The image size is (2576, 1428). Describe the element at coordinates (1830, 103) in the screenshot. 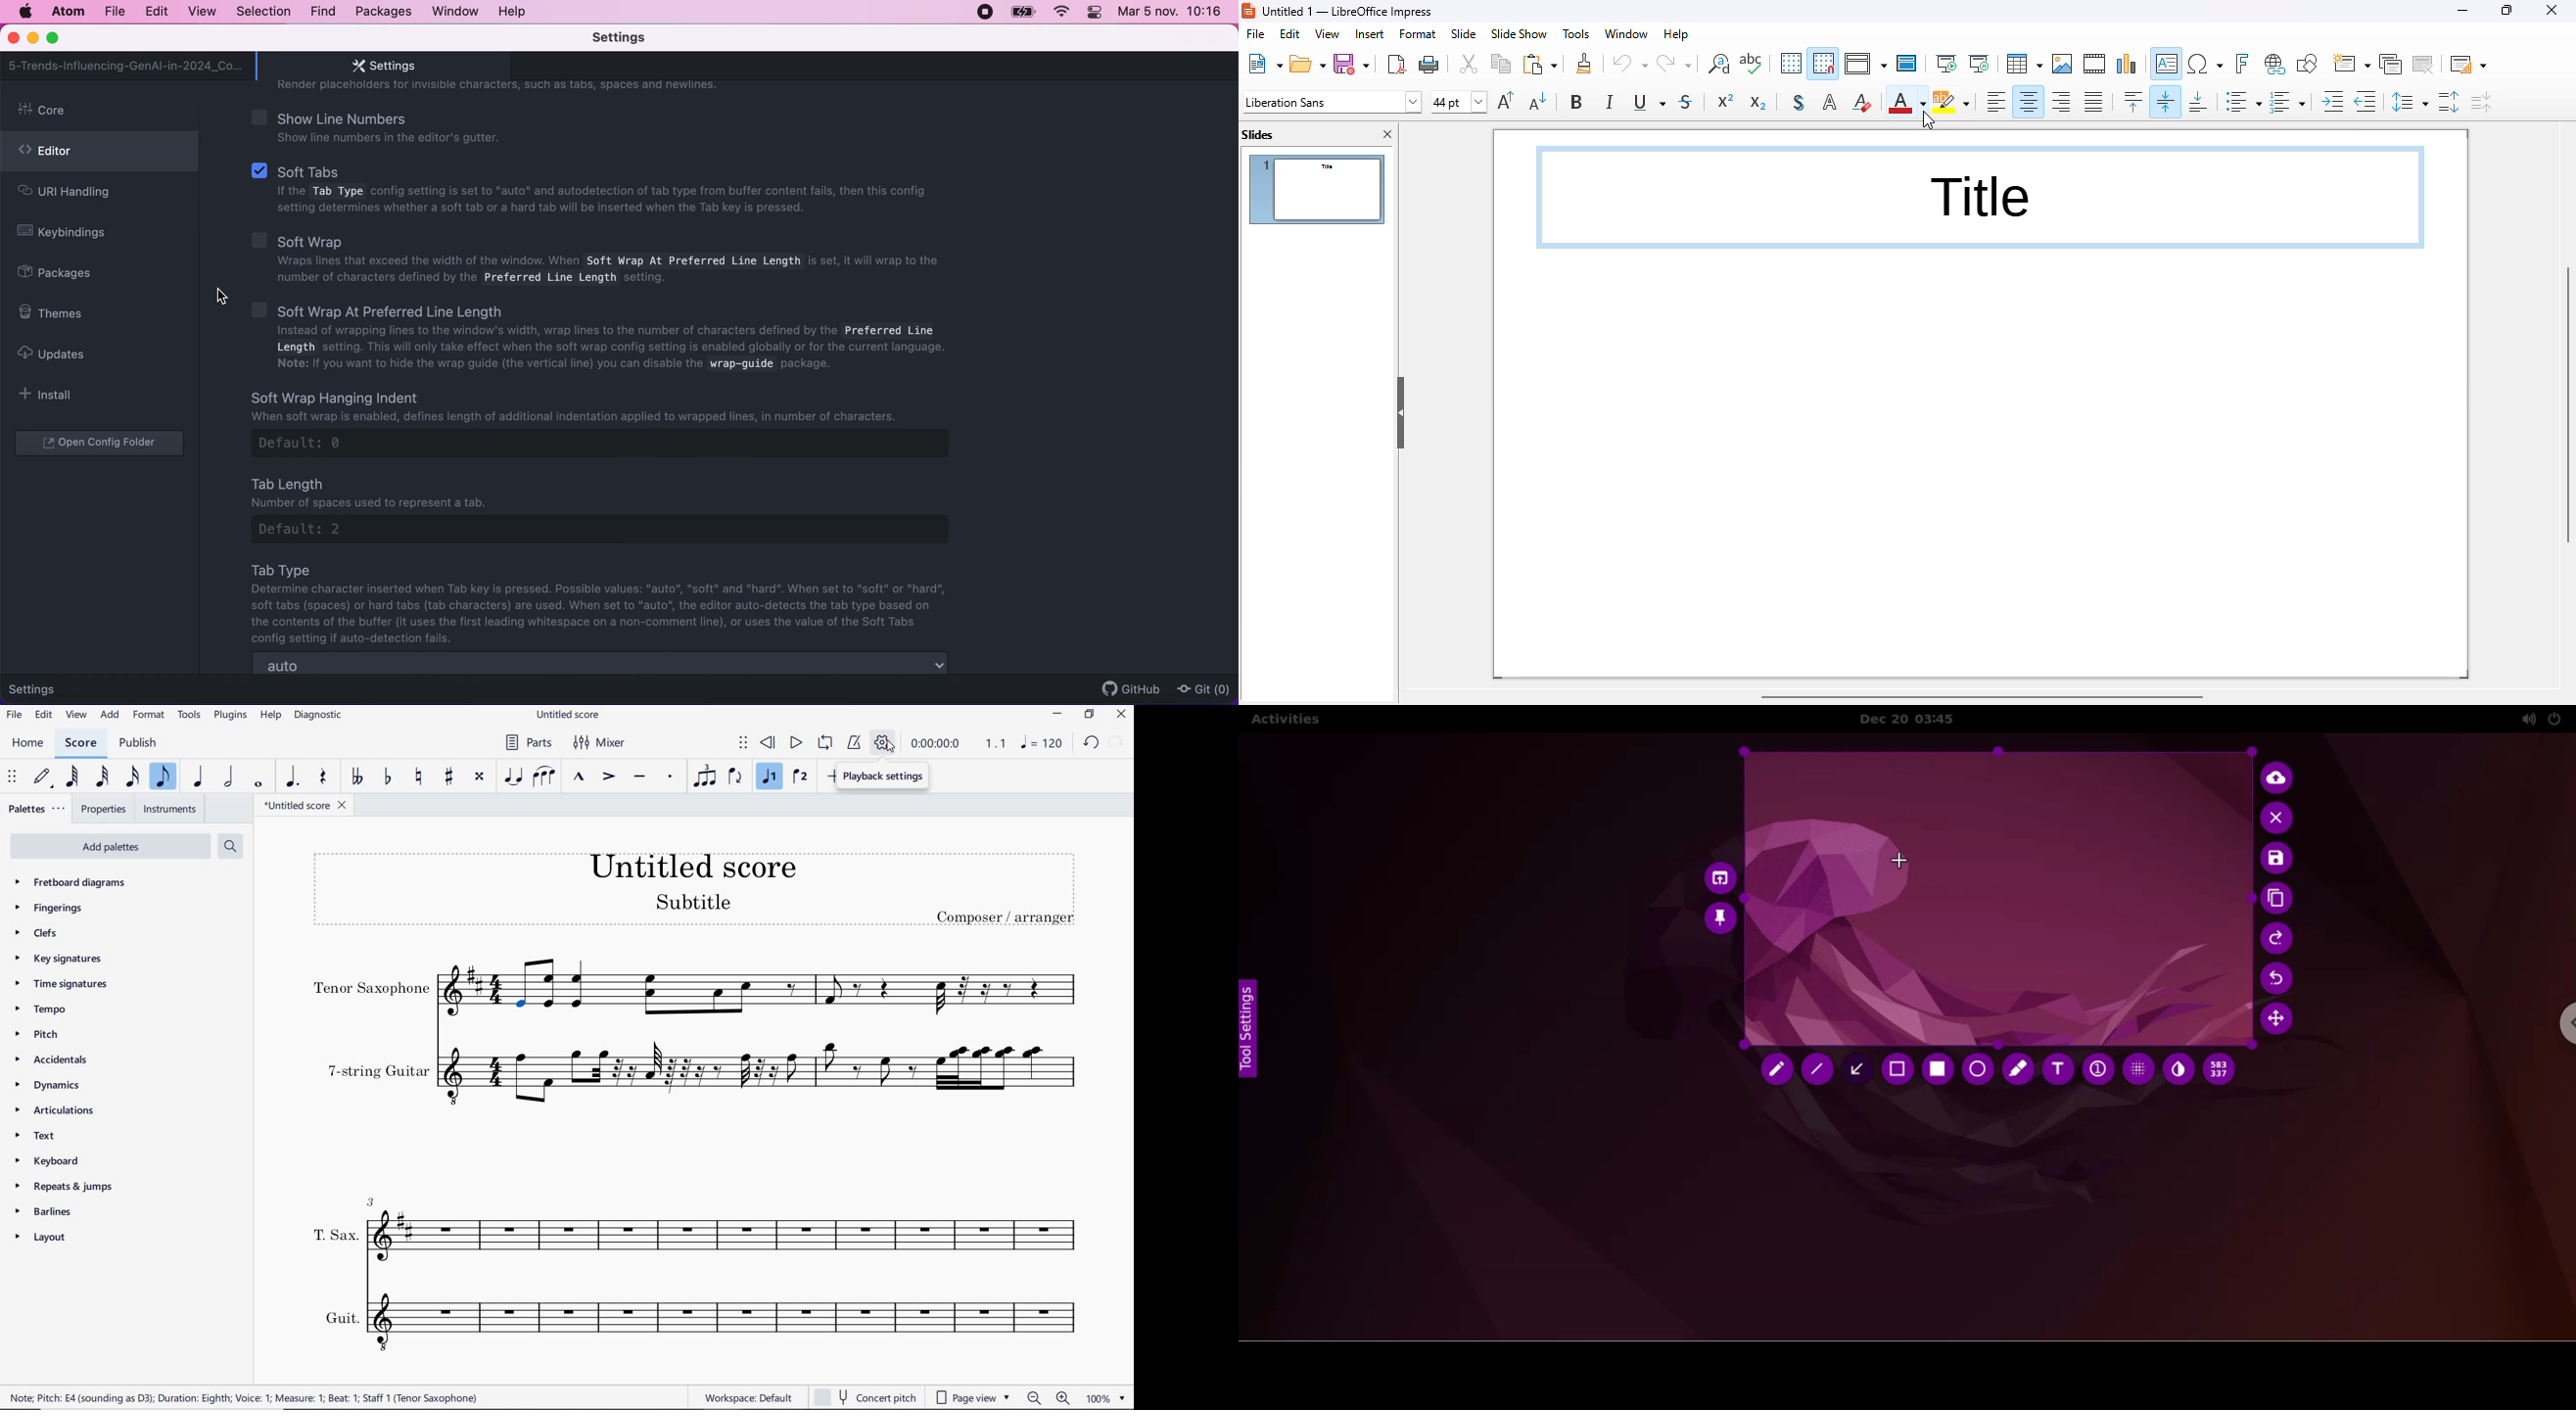

I see `apply outline attribute to font` at that location.